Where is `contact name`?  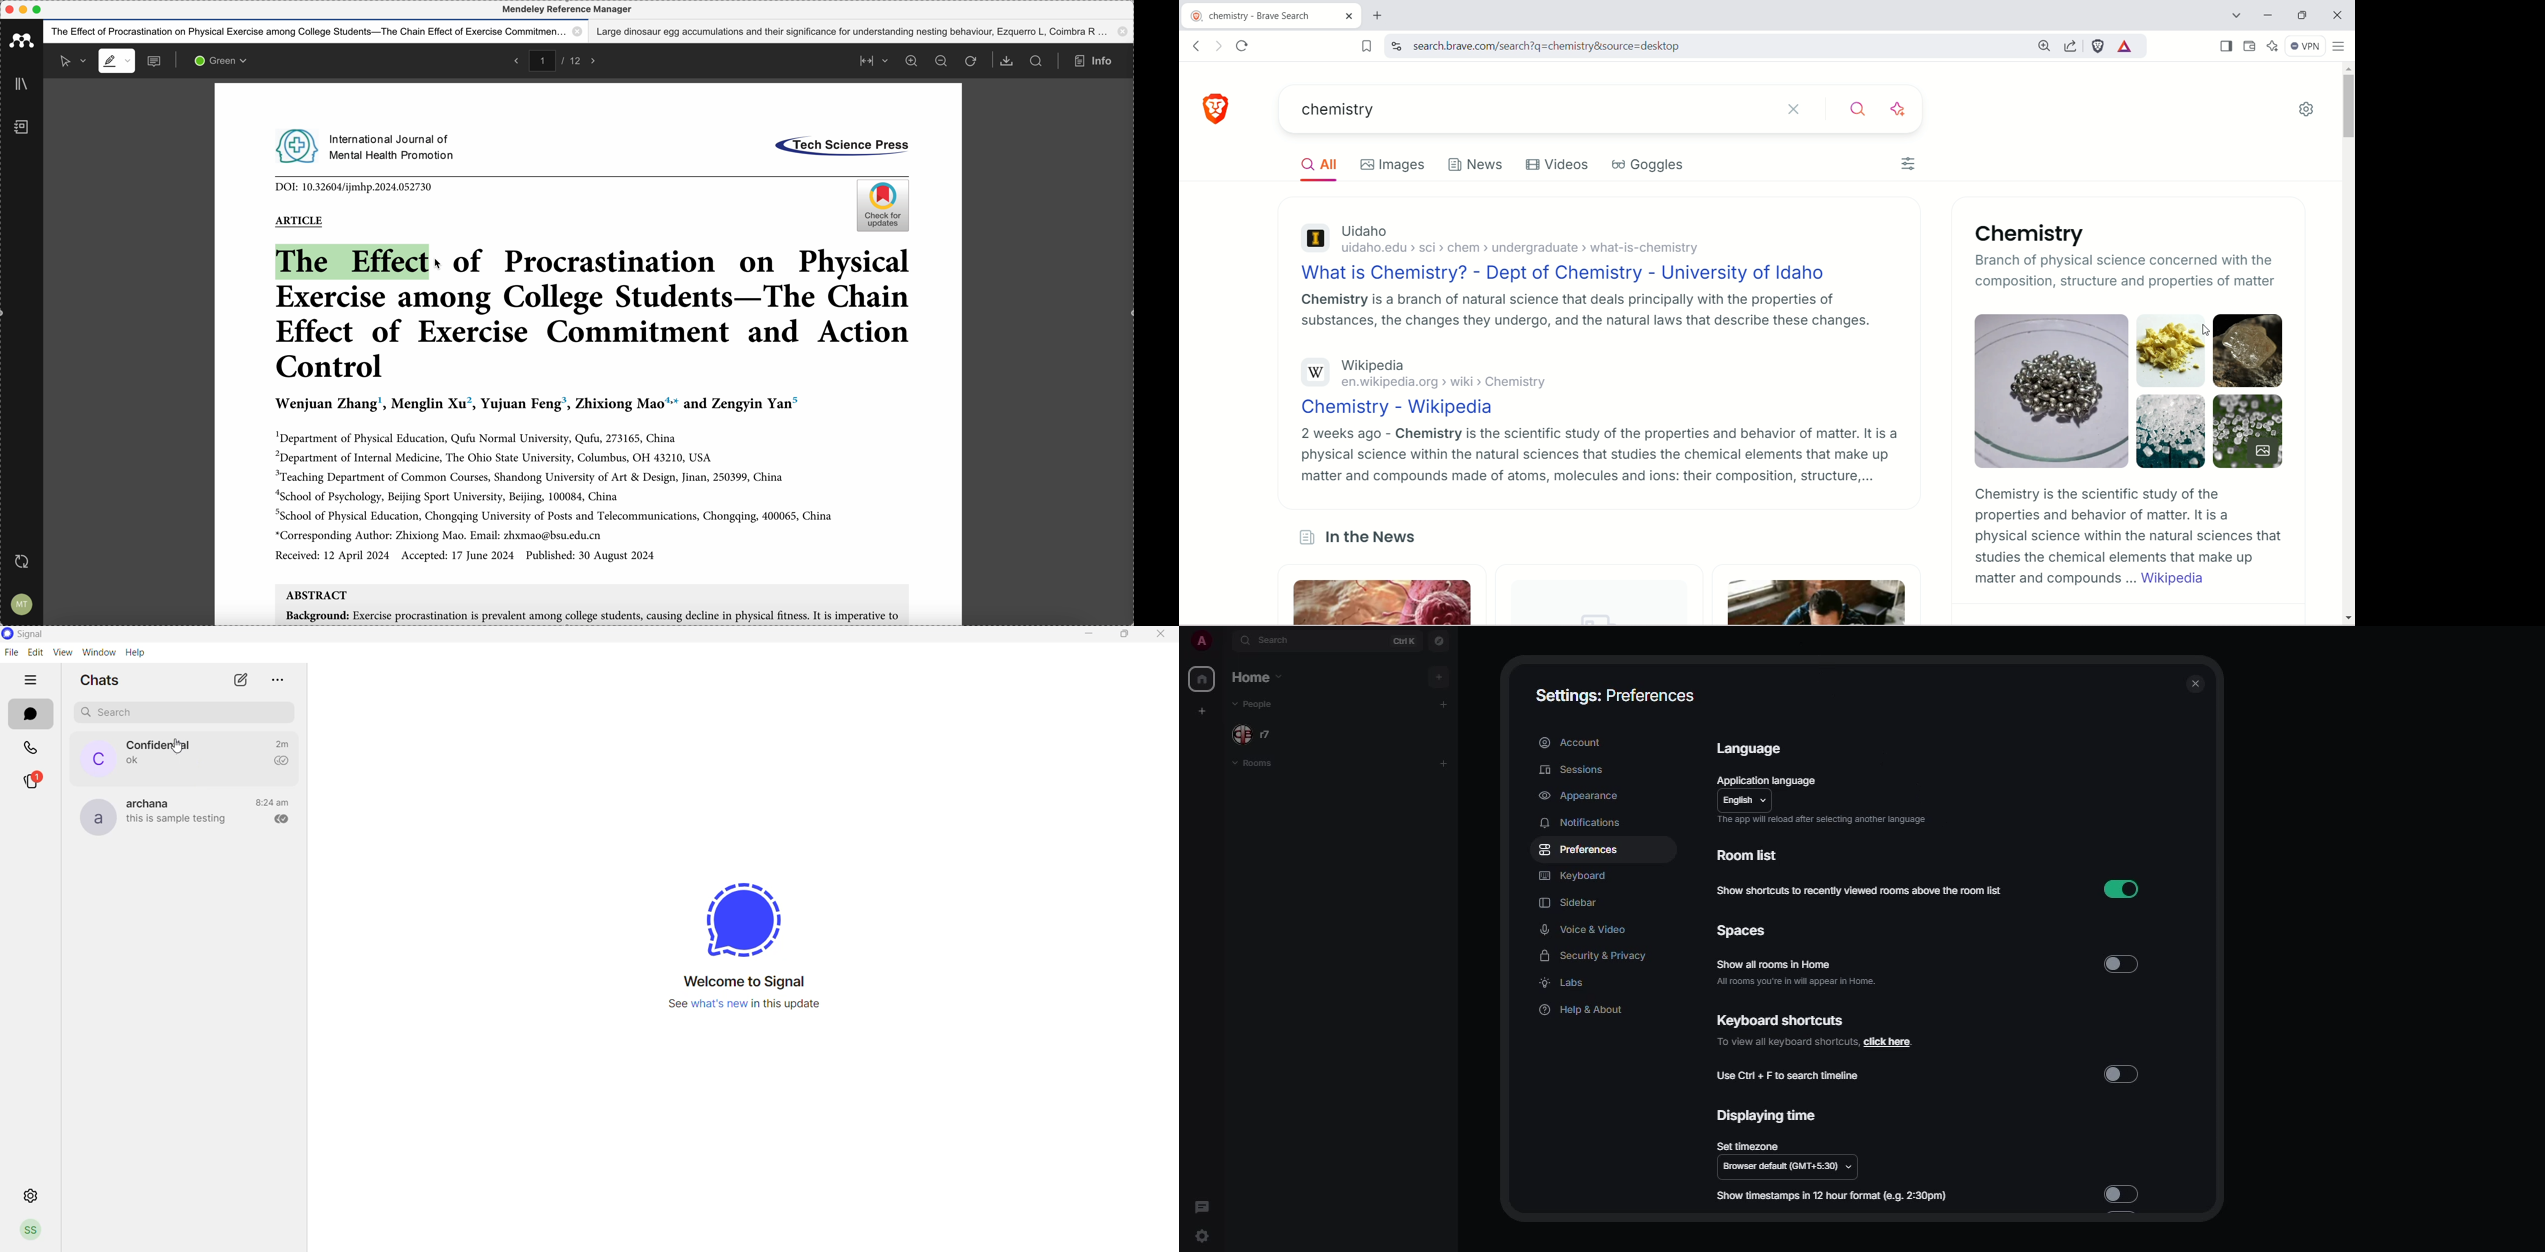 contact name is located at coordinates (153, 802).